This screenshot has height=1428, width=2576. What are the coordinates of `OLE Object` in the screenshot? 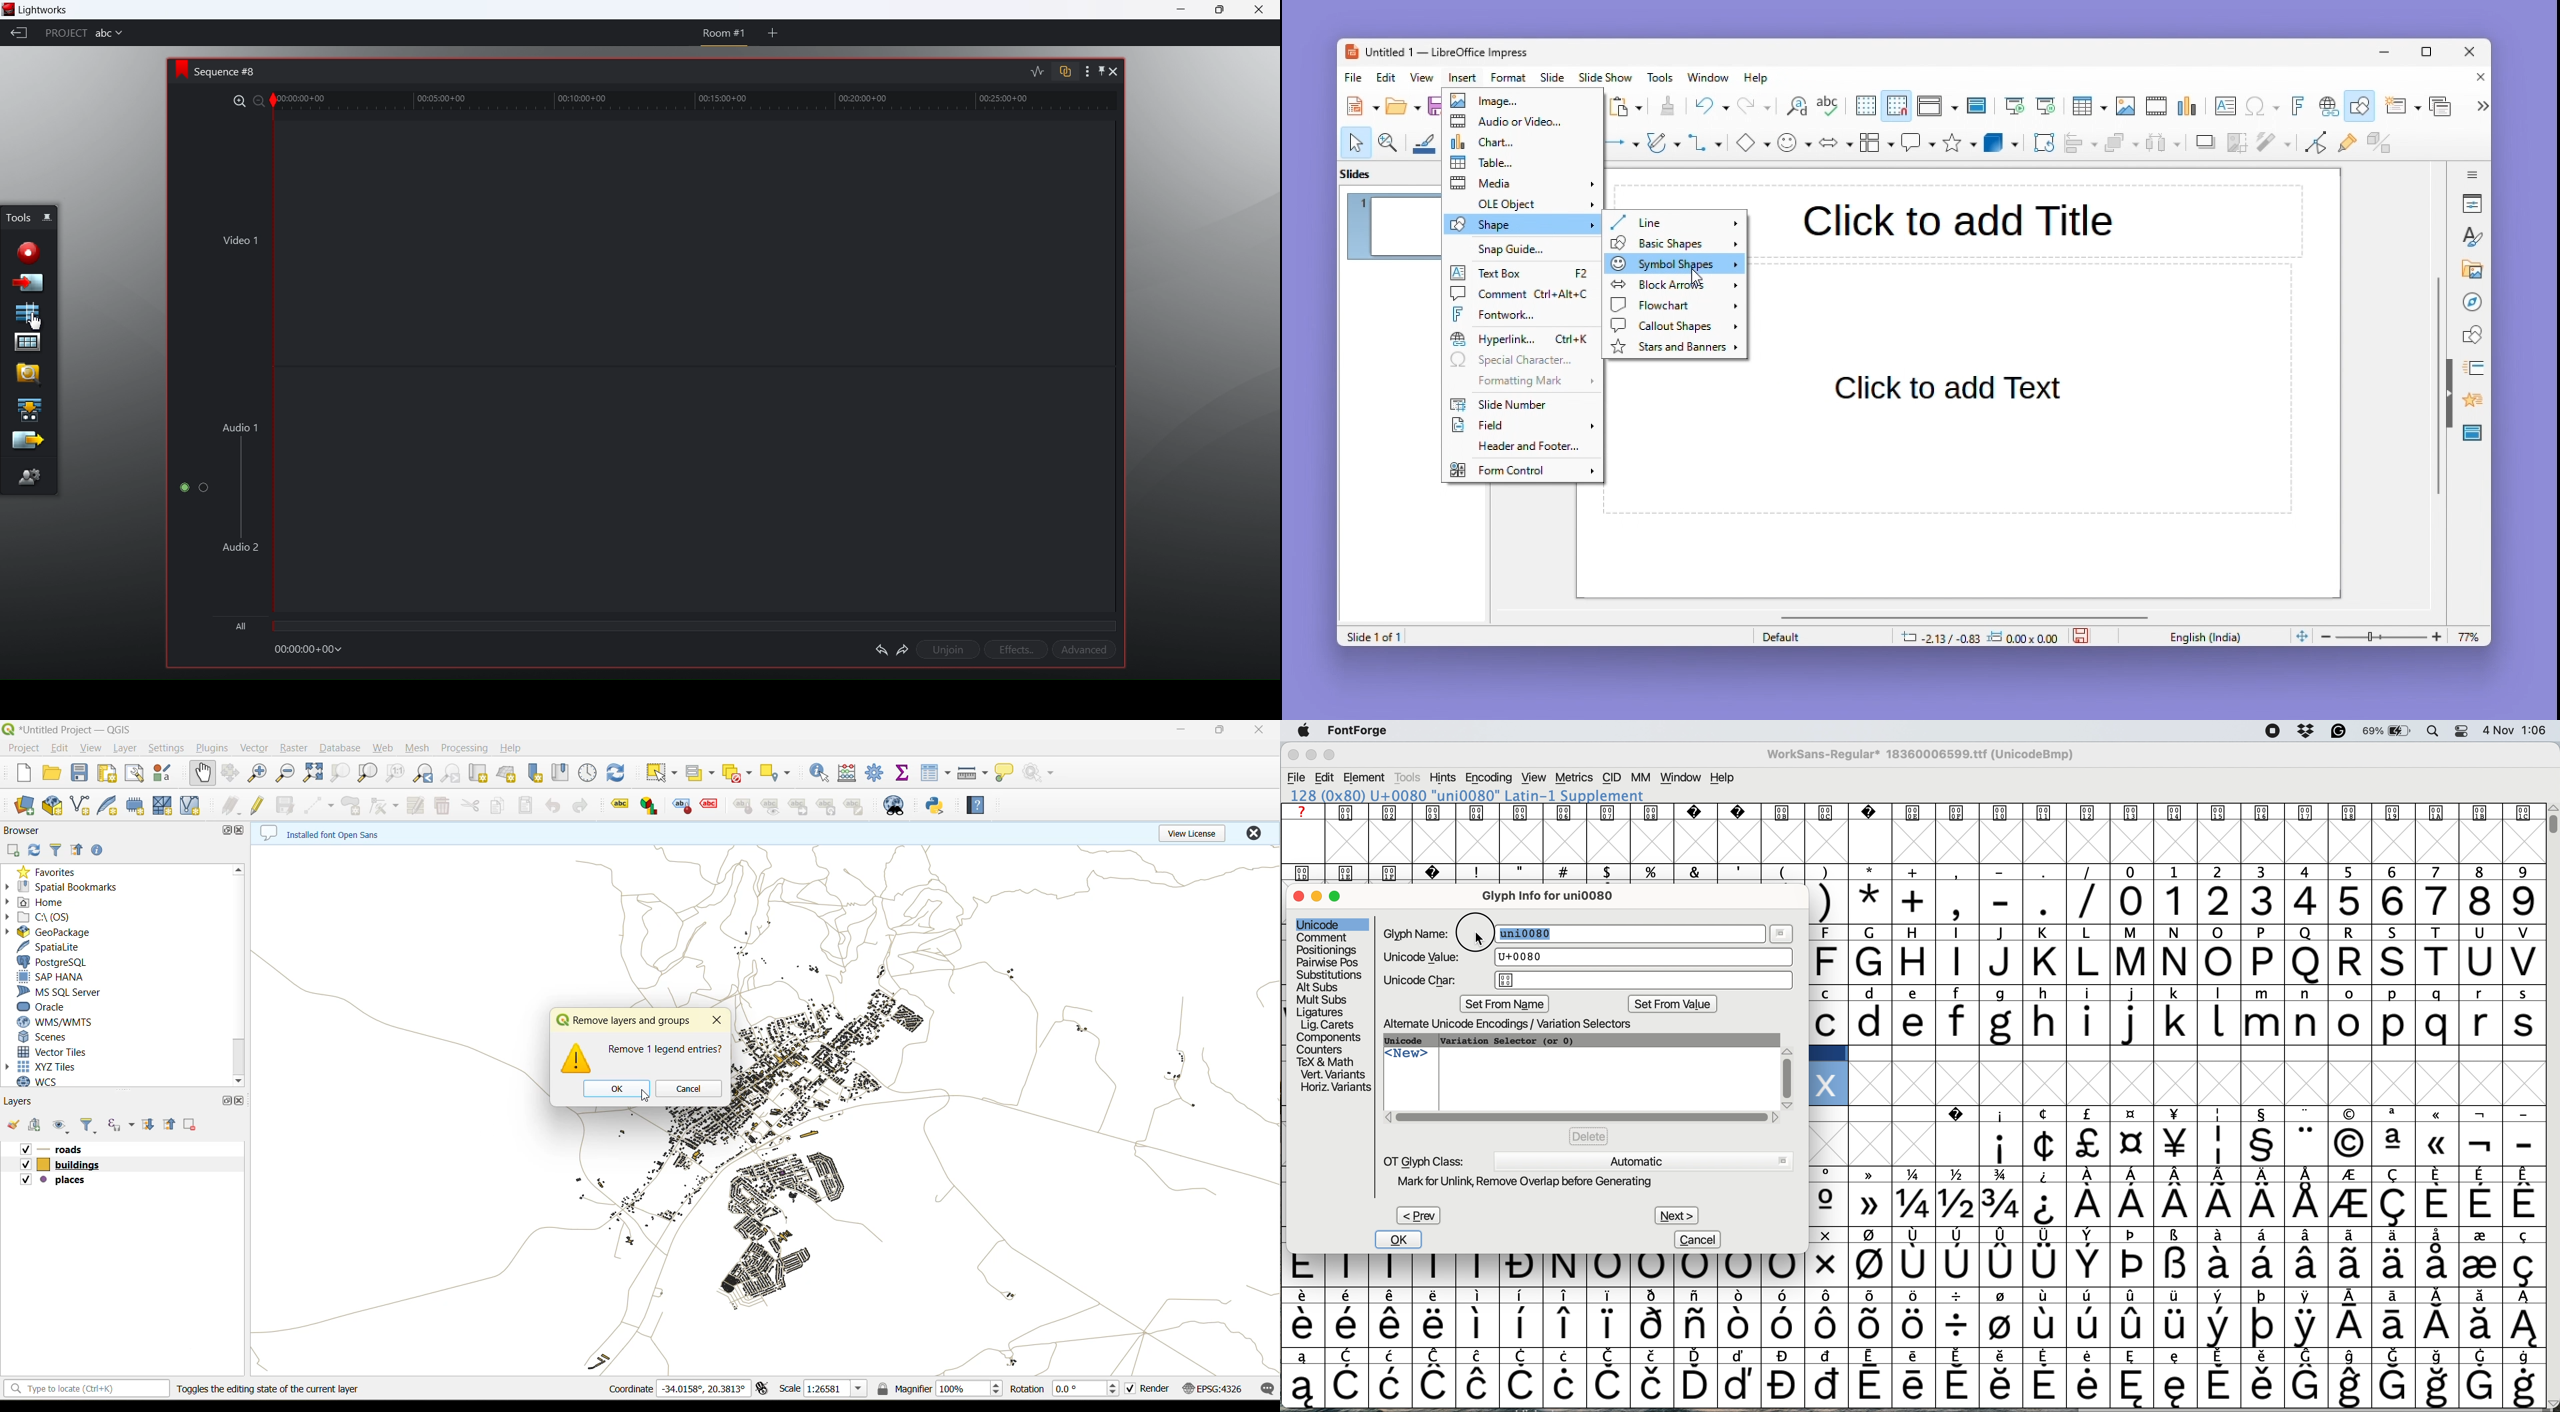 It's located at (1522, 203).